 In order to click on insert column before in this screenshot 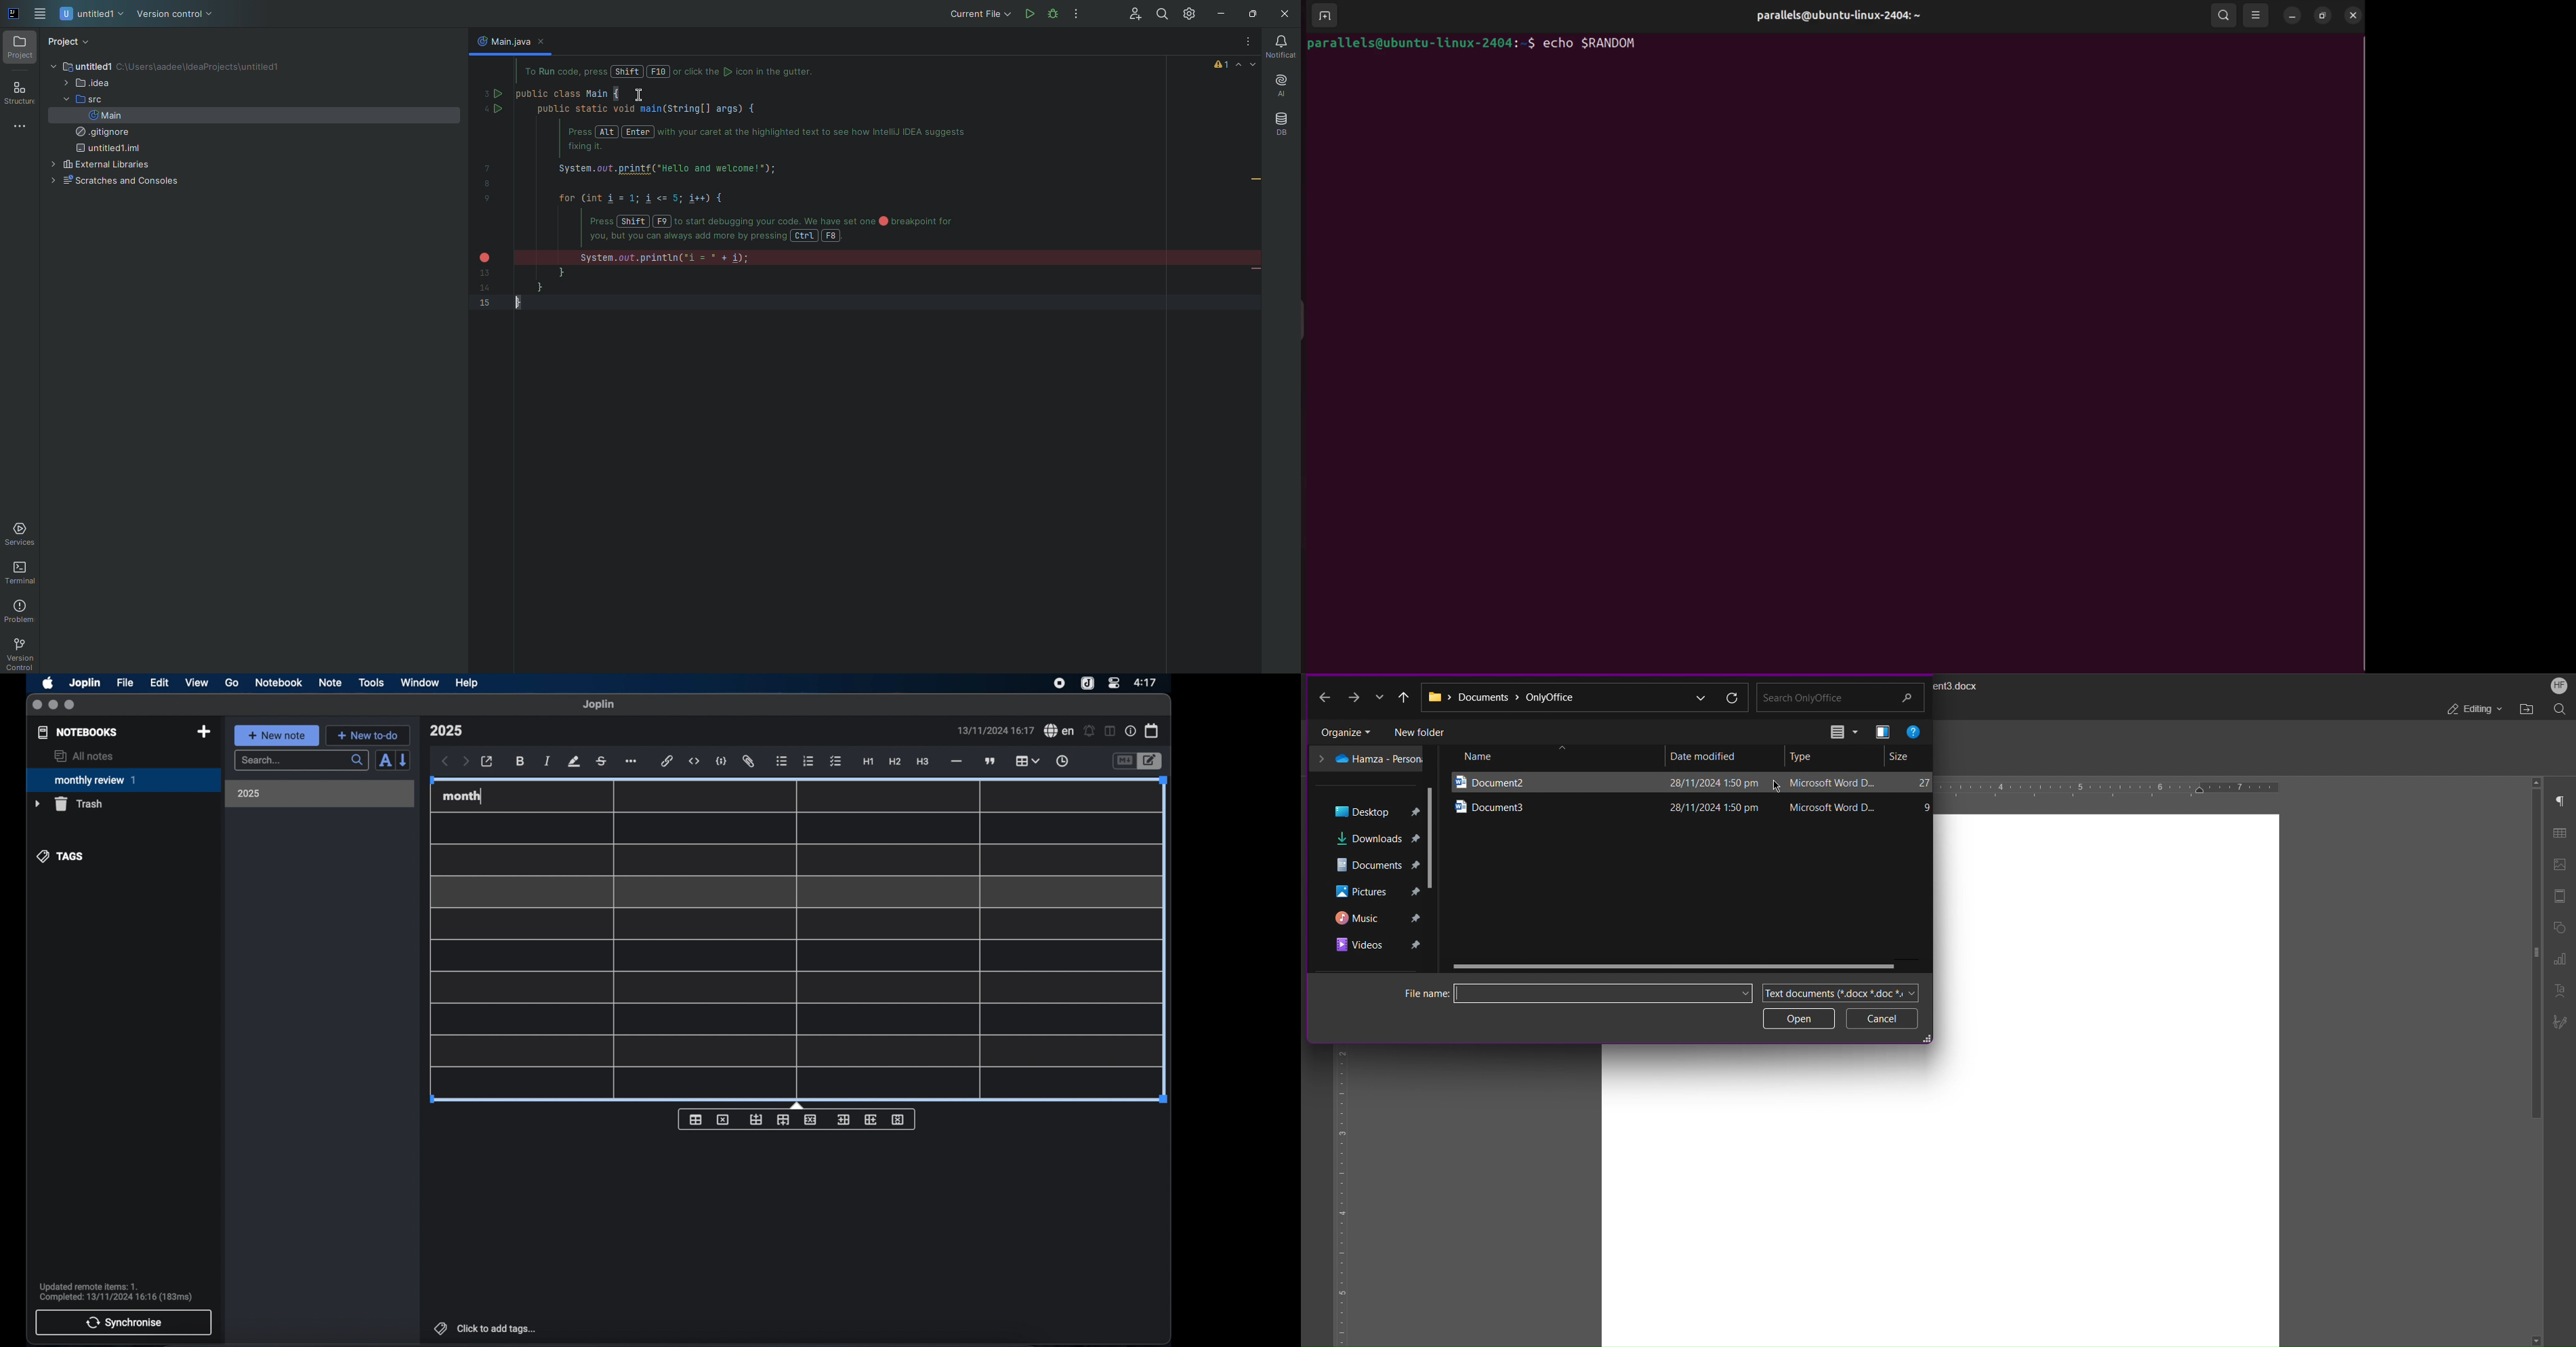, I will do `click(843, 1120)`.